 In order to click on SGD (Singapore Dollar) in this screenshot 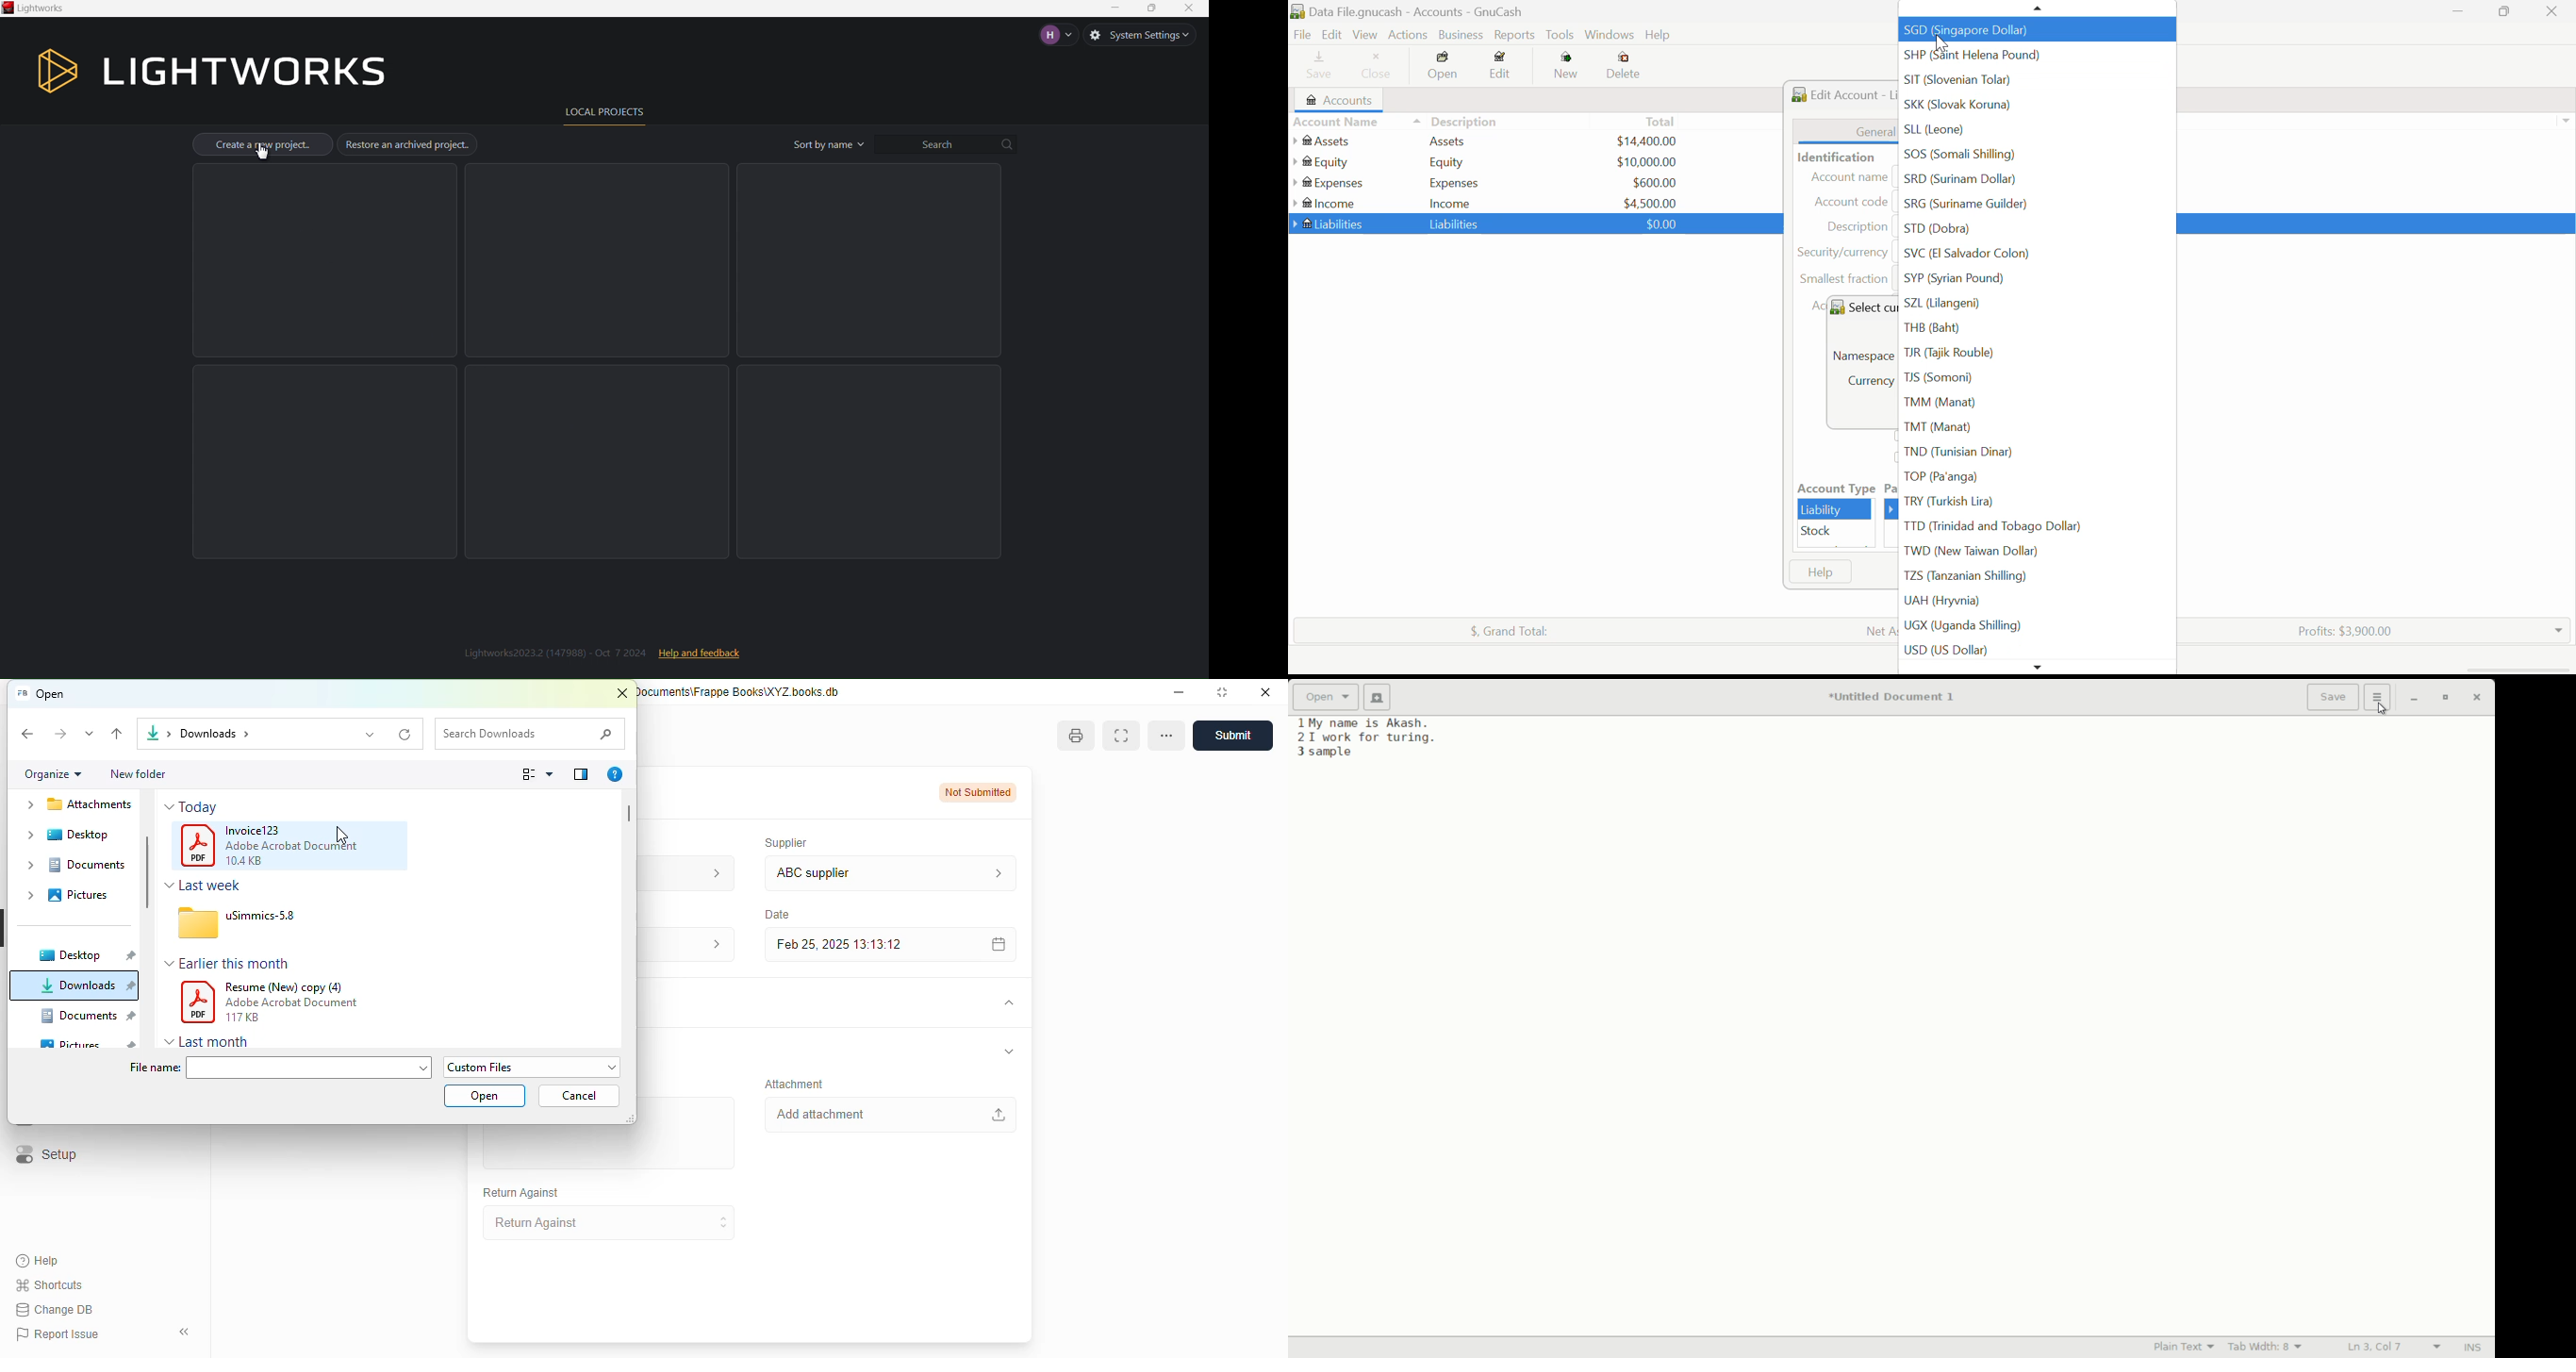, I will do `click(2035, 30)`.